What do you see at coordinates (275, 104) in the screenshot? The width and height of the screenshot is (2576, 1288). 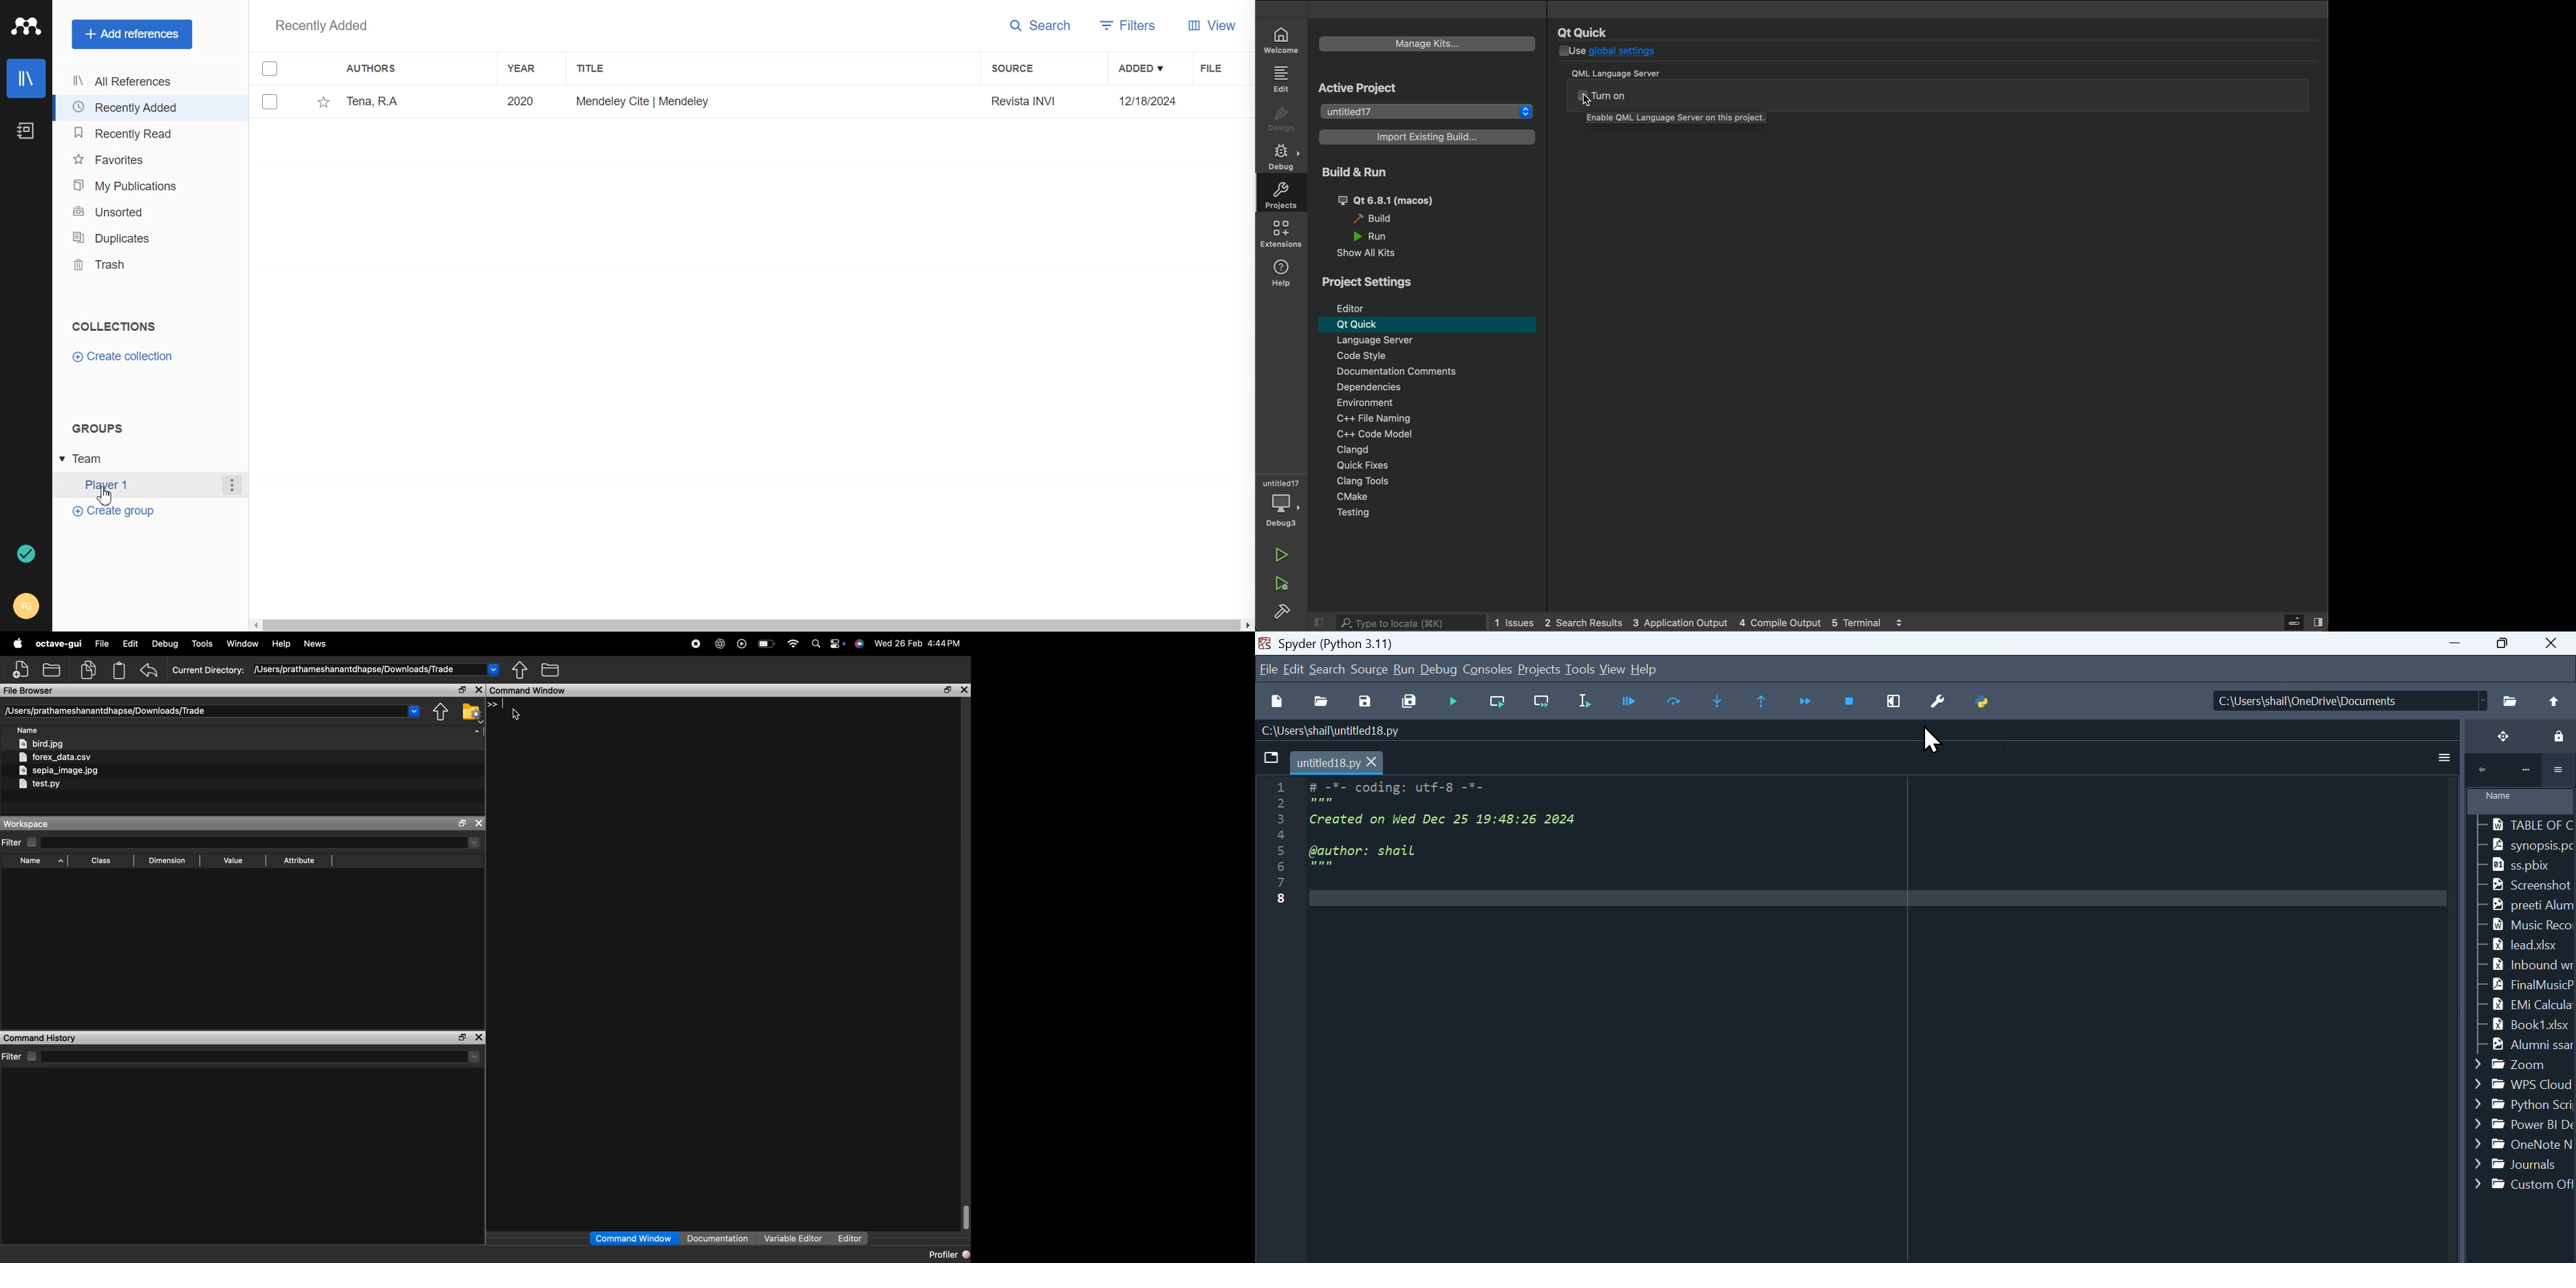 I see `Starred` at bounding box center [275, 104].